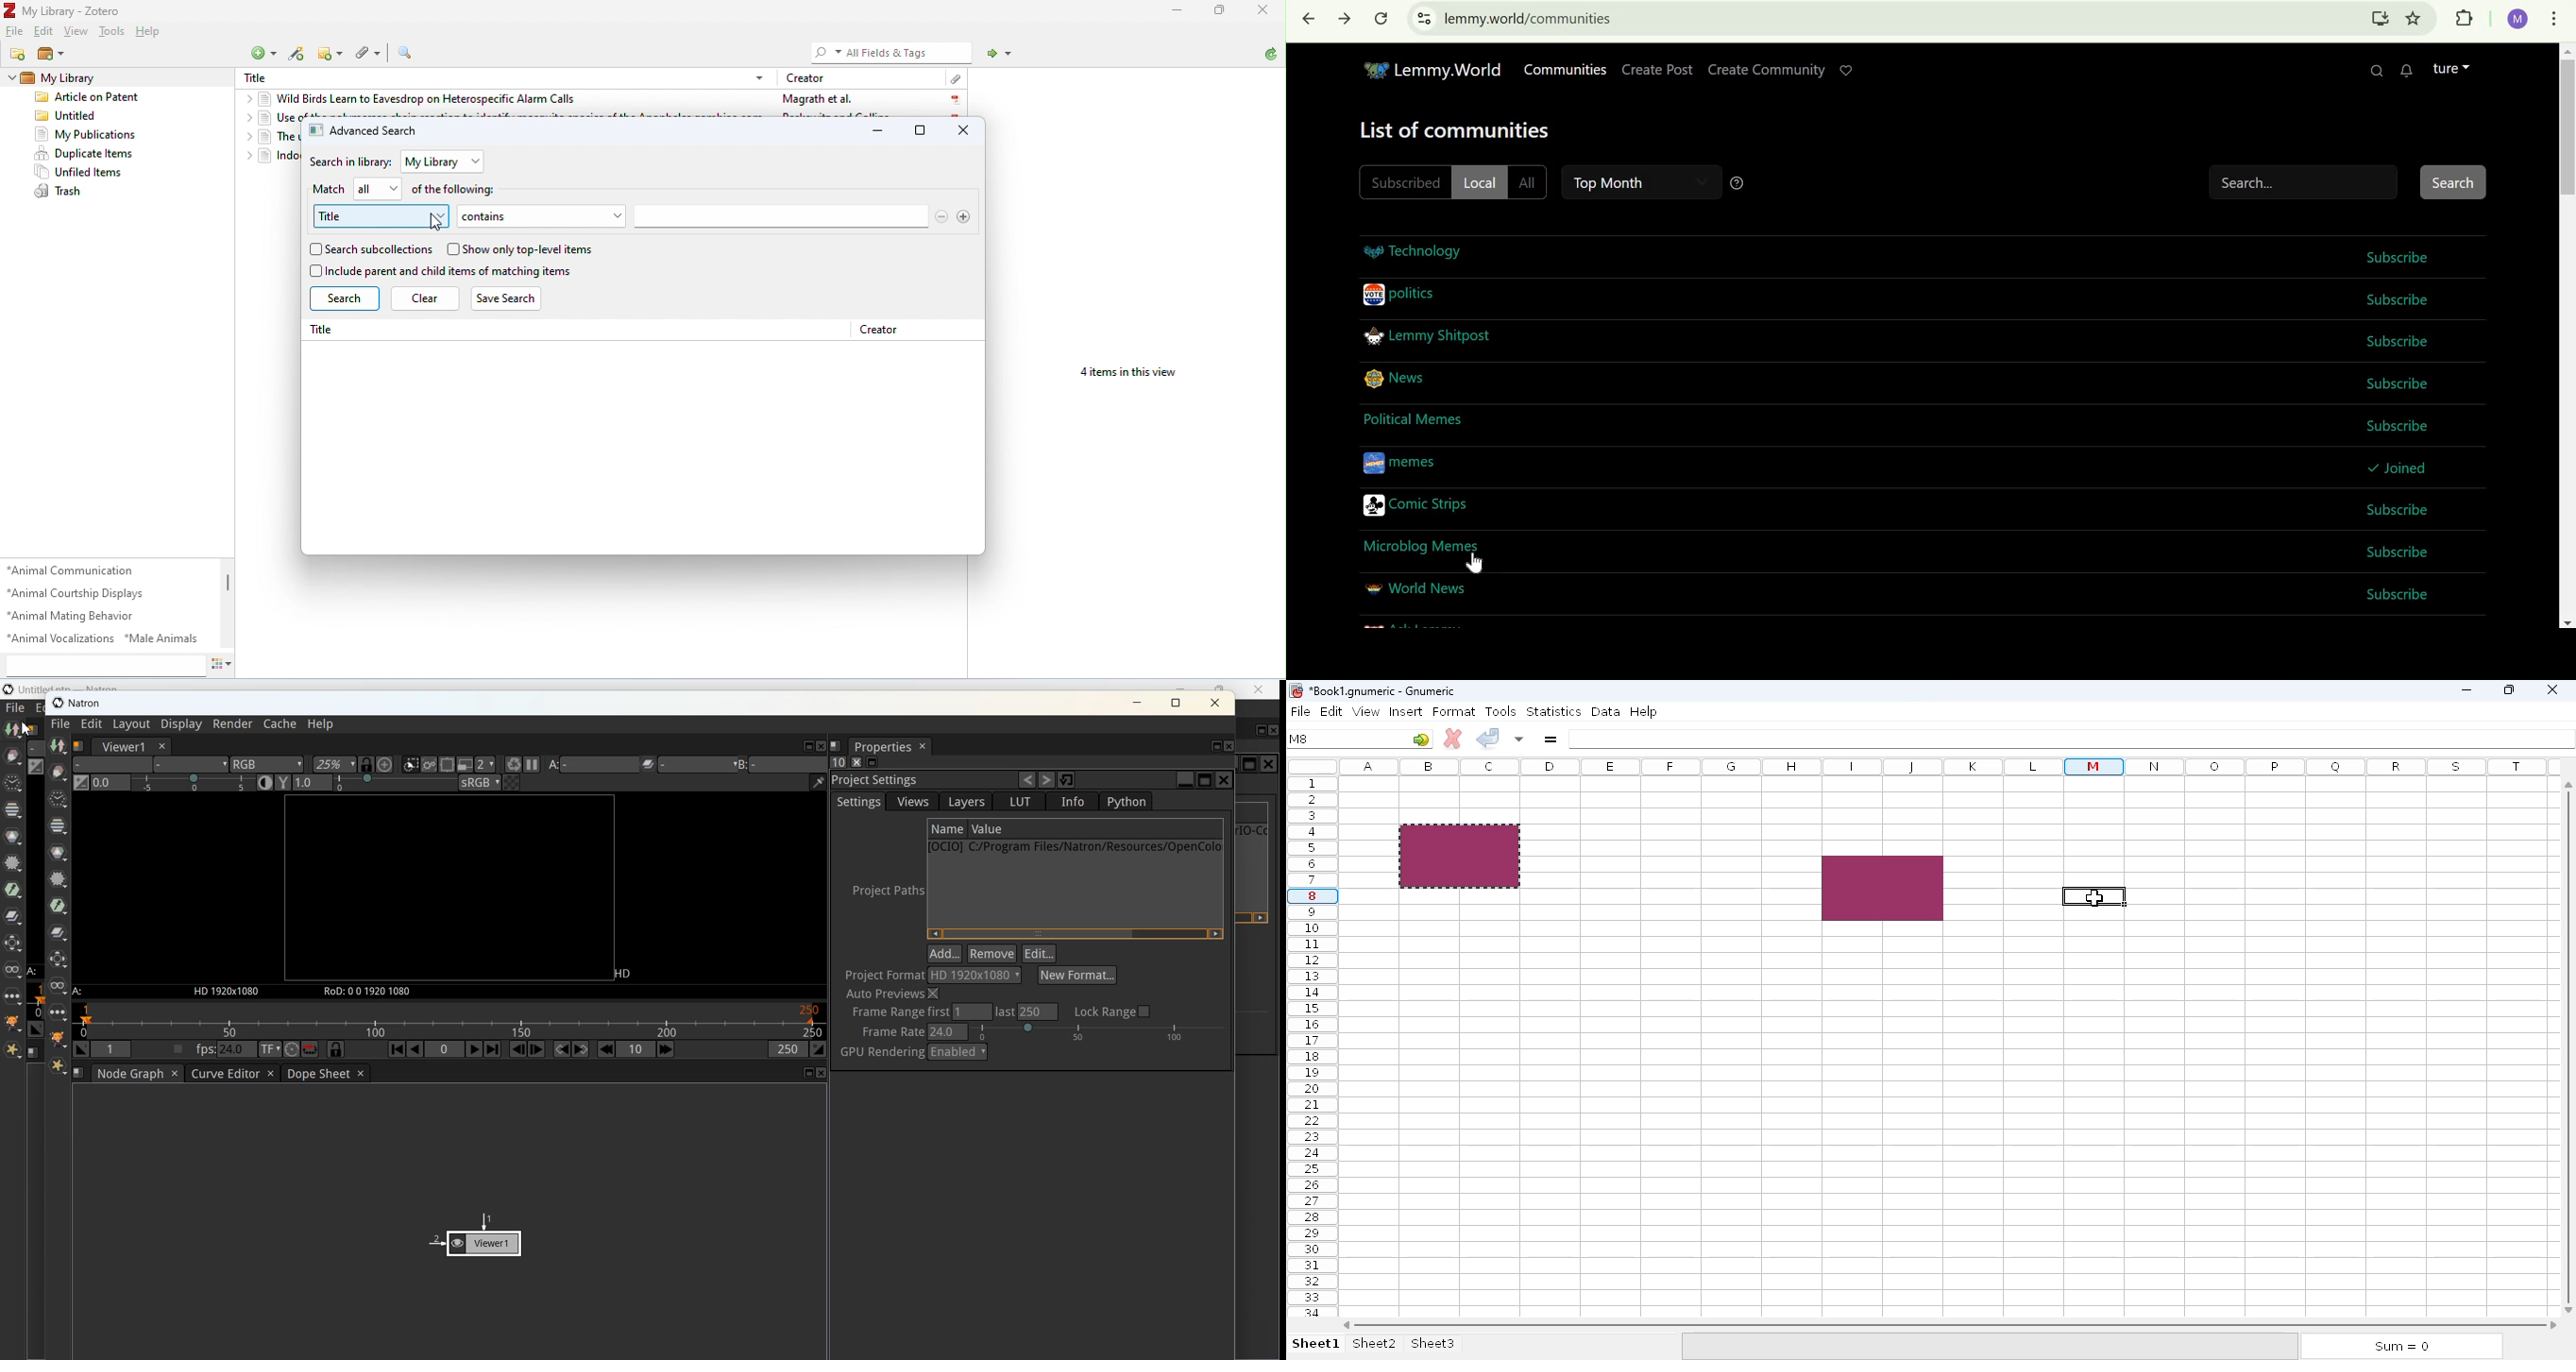 The height and width of the screenshot is (1372, 2576). Describe the element at coordinates (69, 117) in the screenshot. I see `untitled` at that location.